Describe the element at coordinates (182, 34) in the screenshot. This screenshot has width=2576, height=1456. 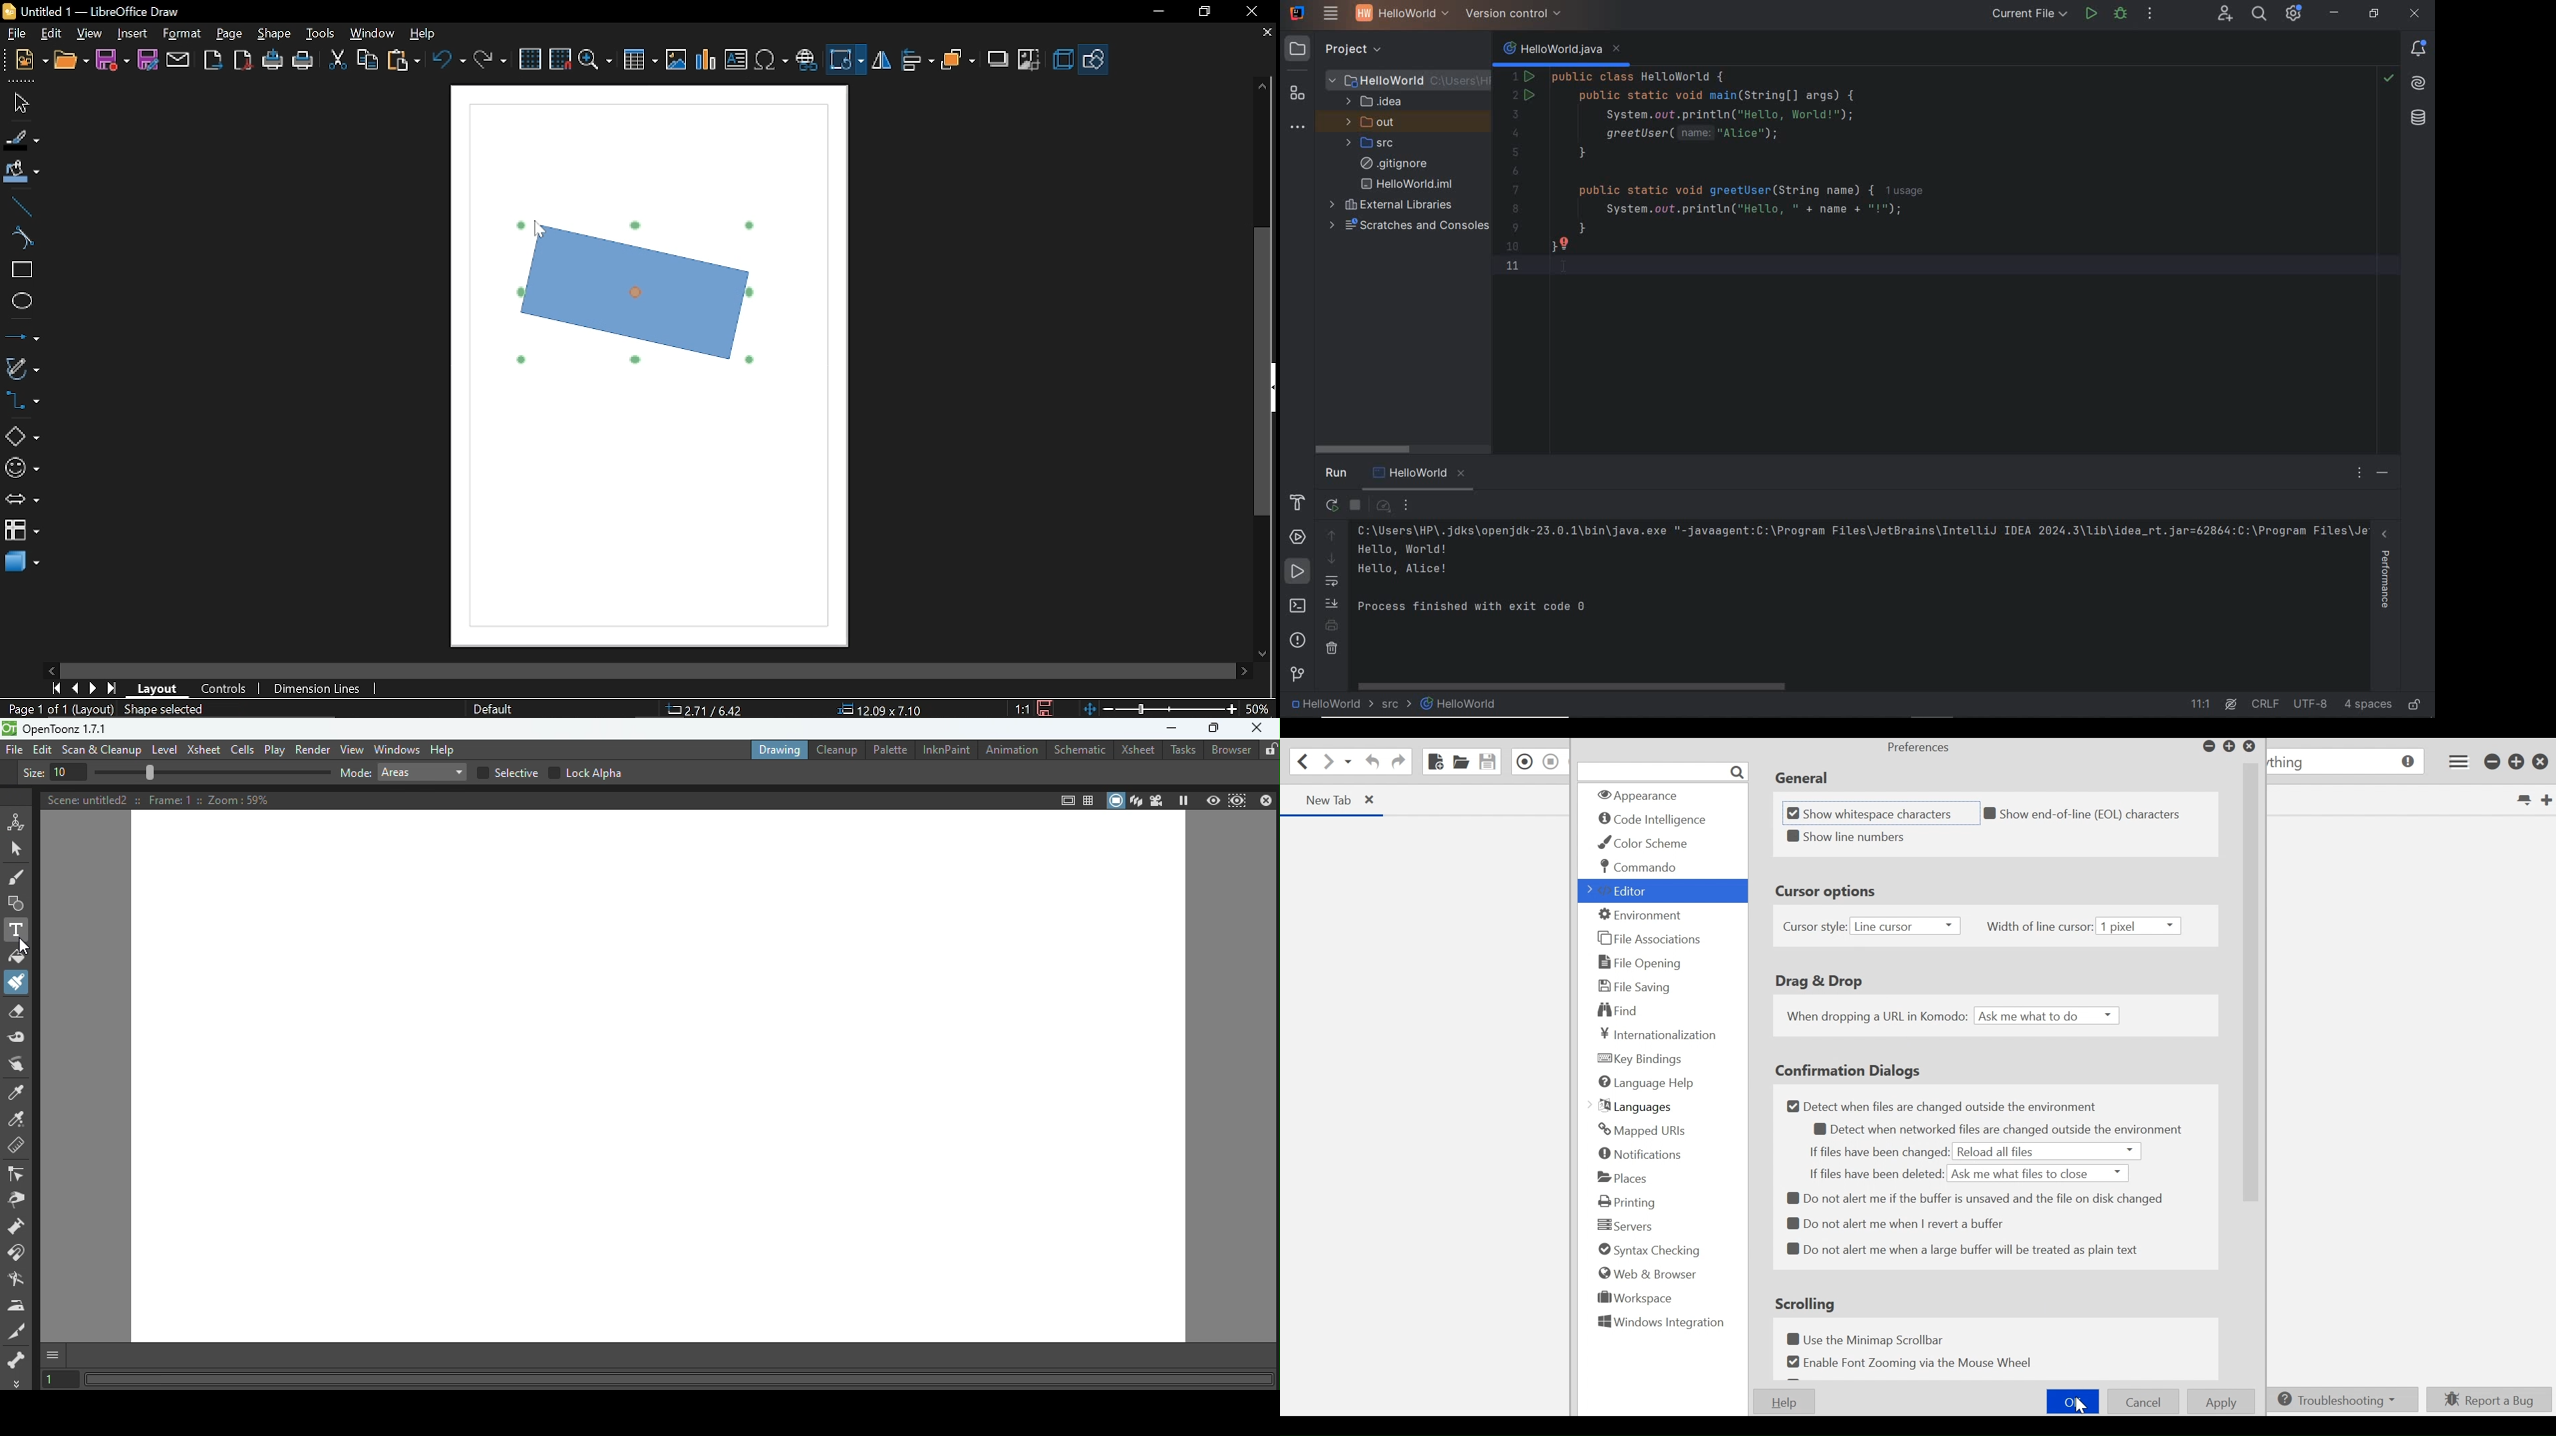
I see `Format` at that location.